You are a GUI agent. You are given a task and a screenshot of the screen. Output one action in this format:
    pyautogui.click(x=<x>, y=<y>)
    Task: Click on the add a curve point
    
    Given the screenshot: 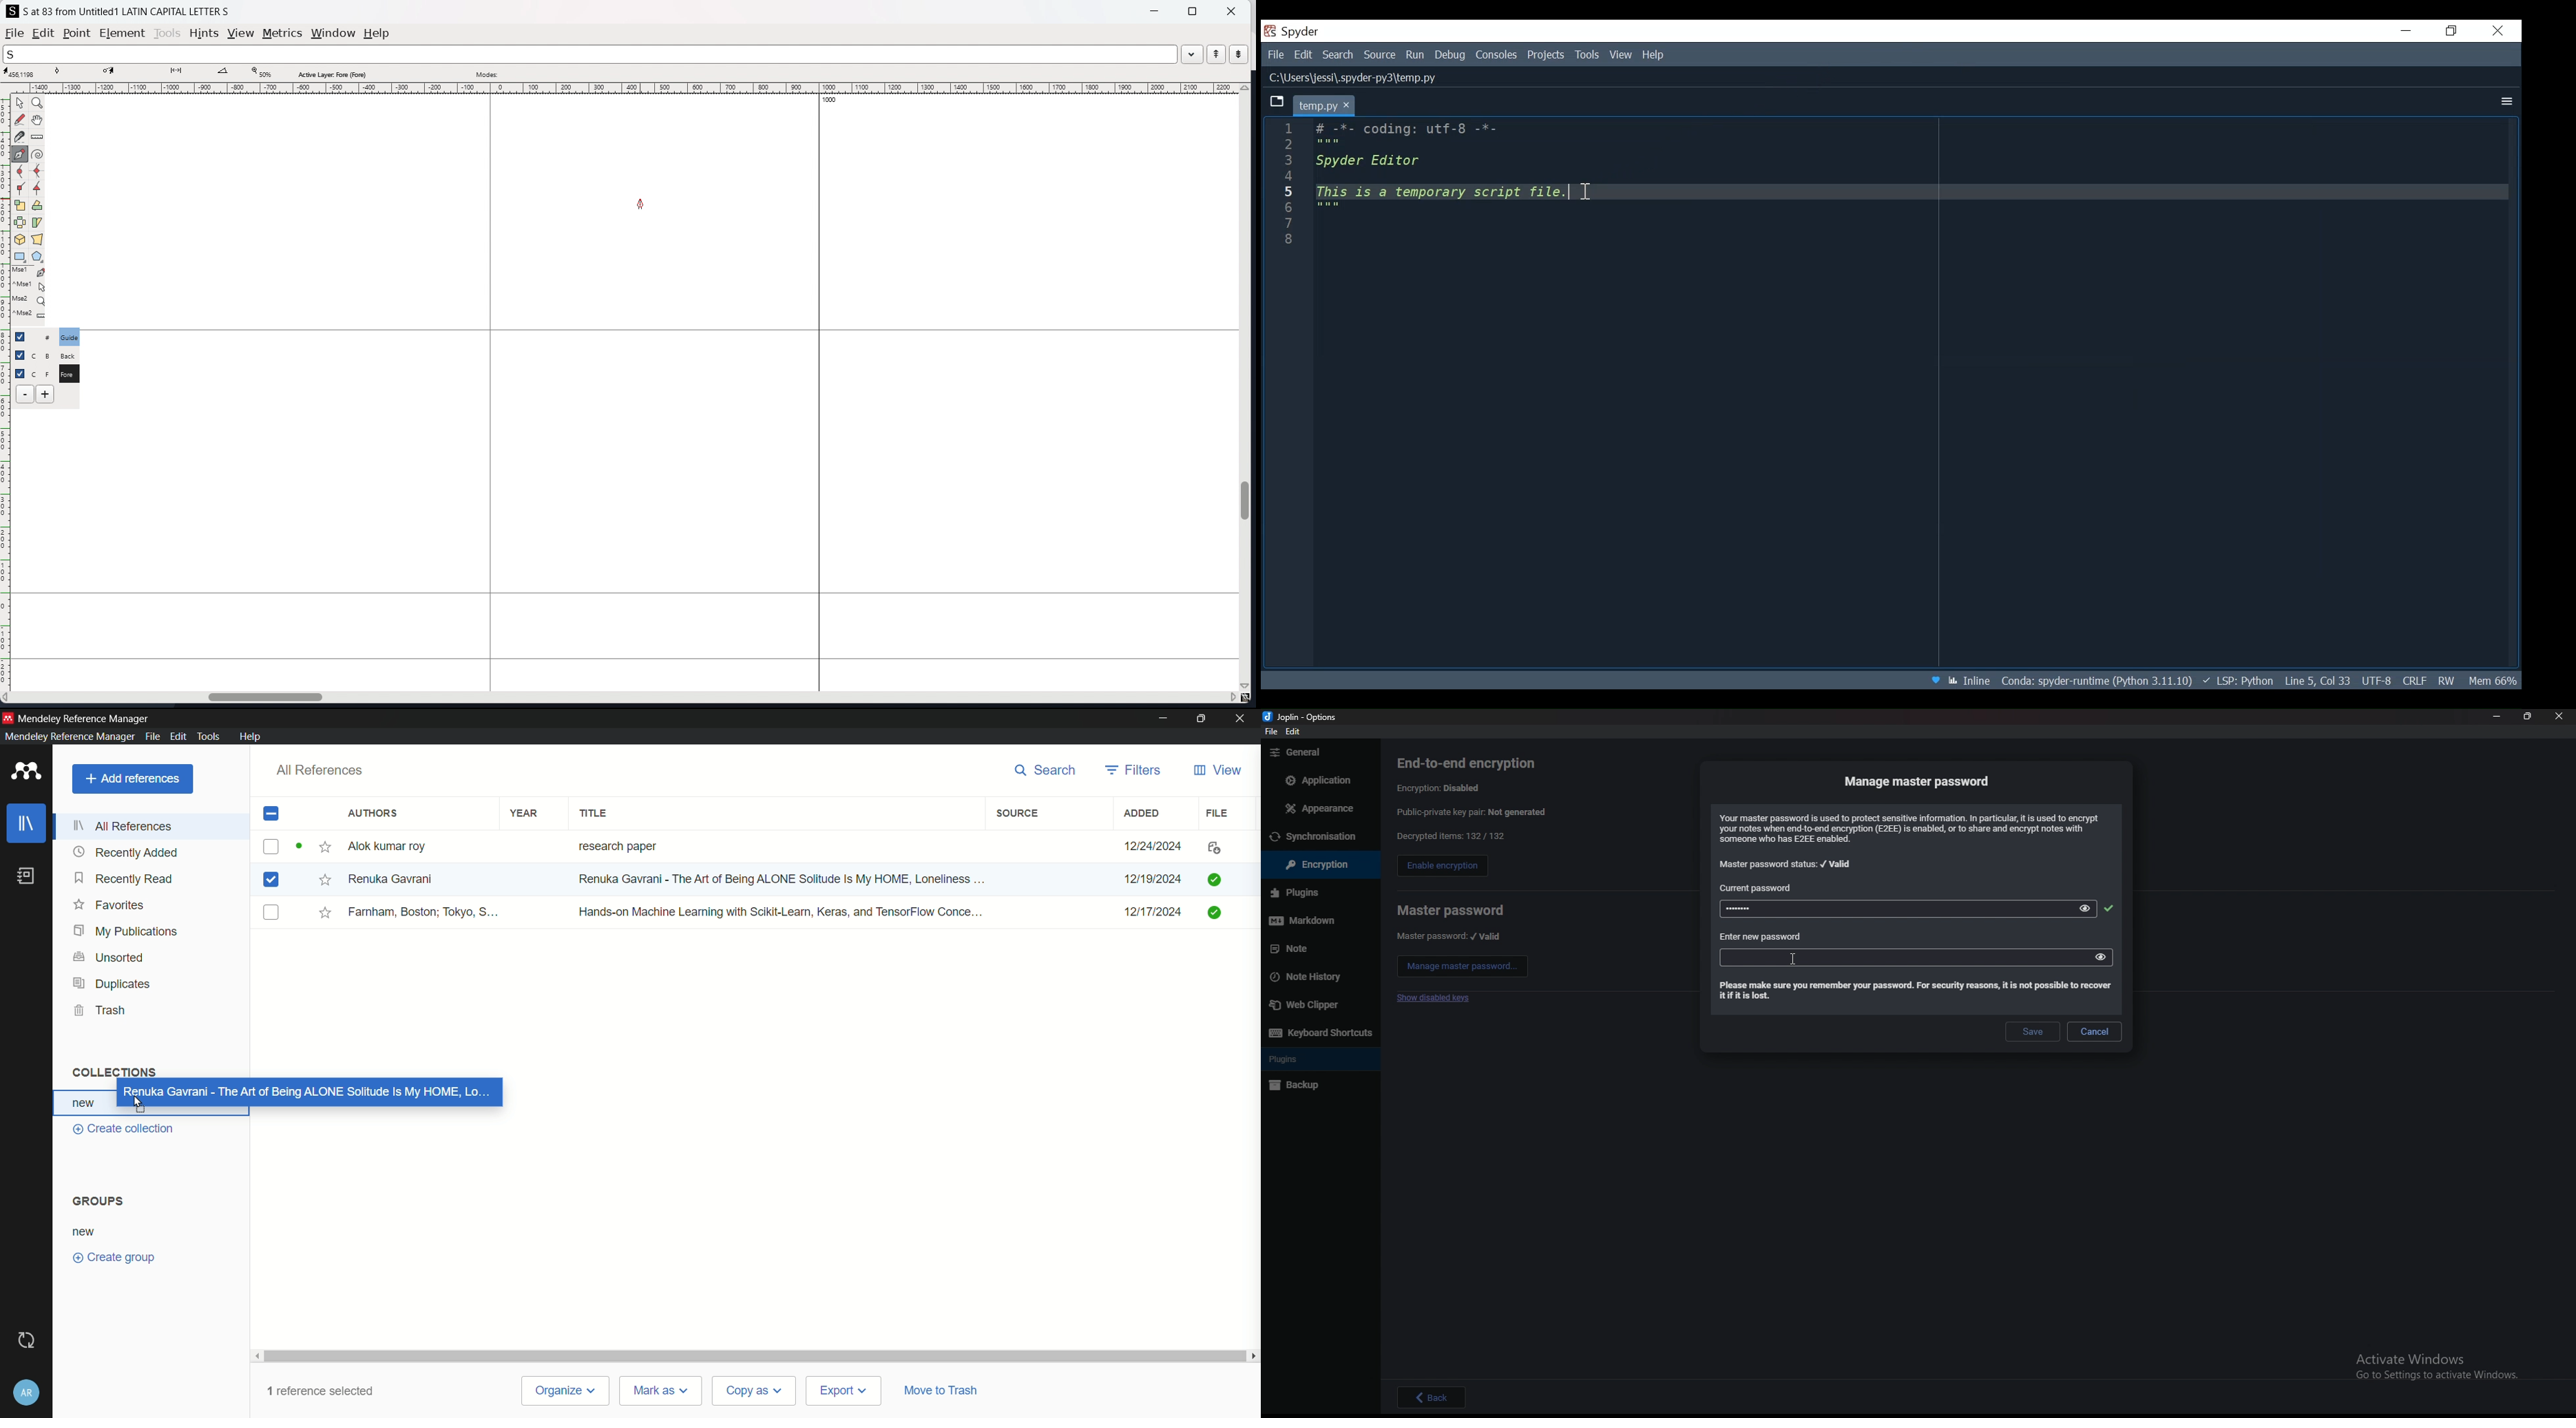 What is the action you would take?
    pyautogui.click(x=20, y=172)
    